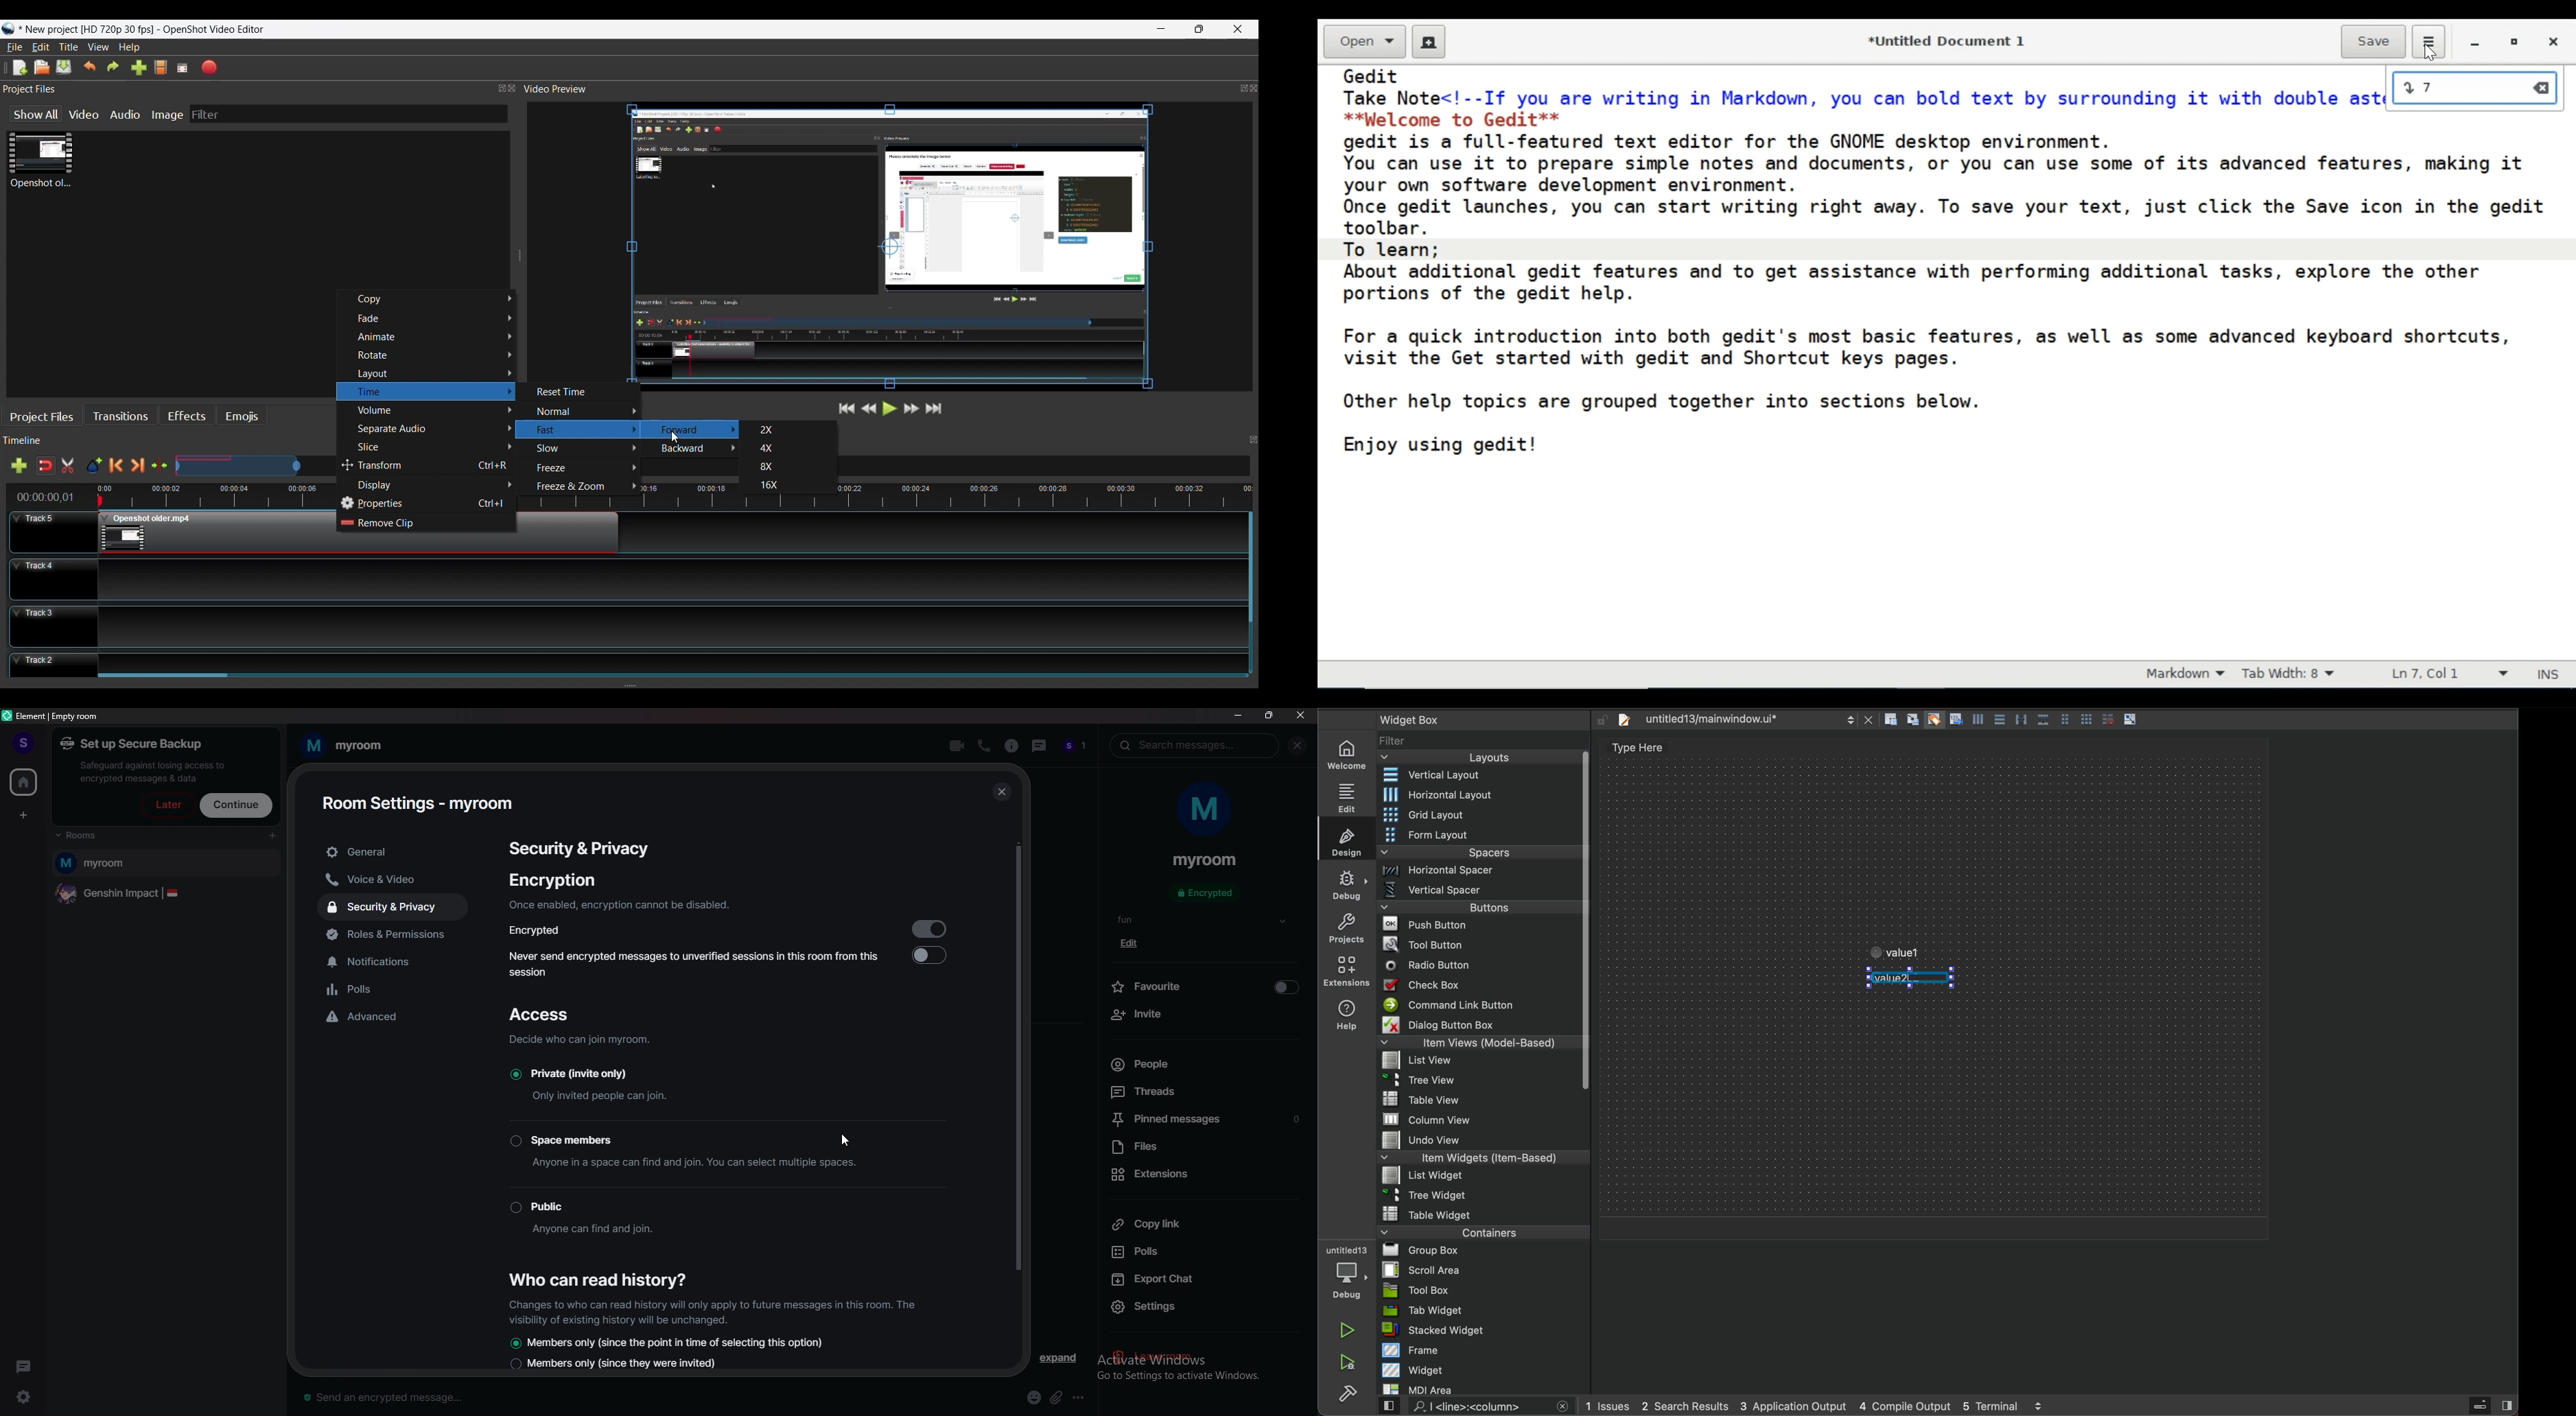 The image size is (2576, 1428). I want to click on myroom, so click(167, 864).